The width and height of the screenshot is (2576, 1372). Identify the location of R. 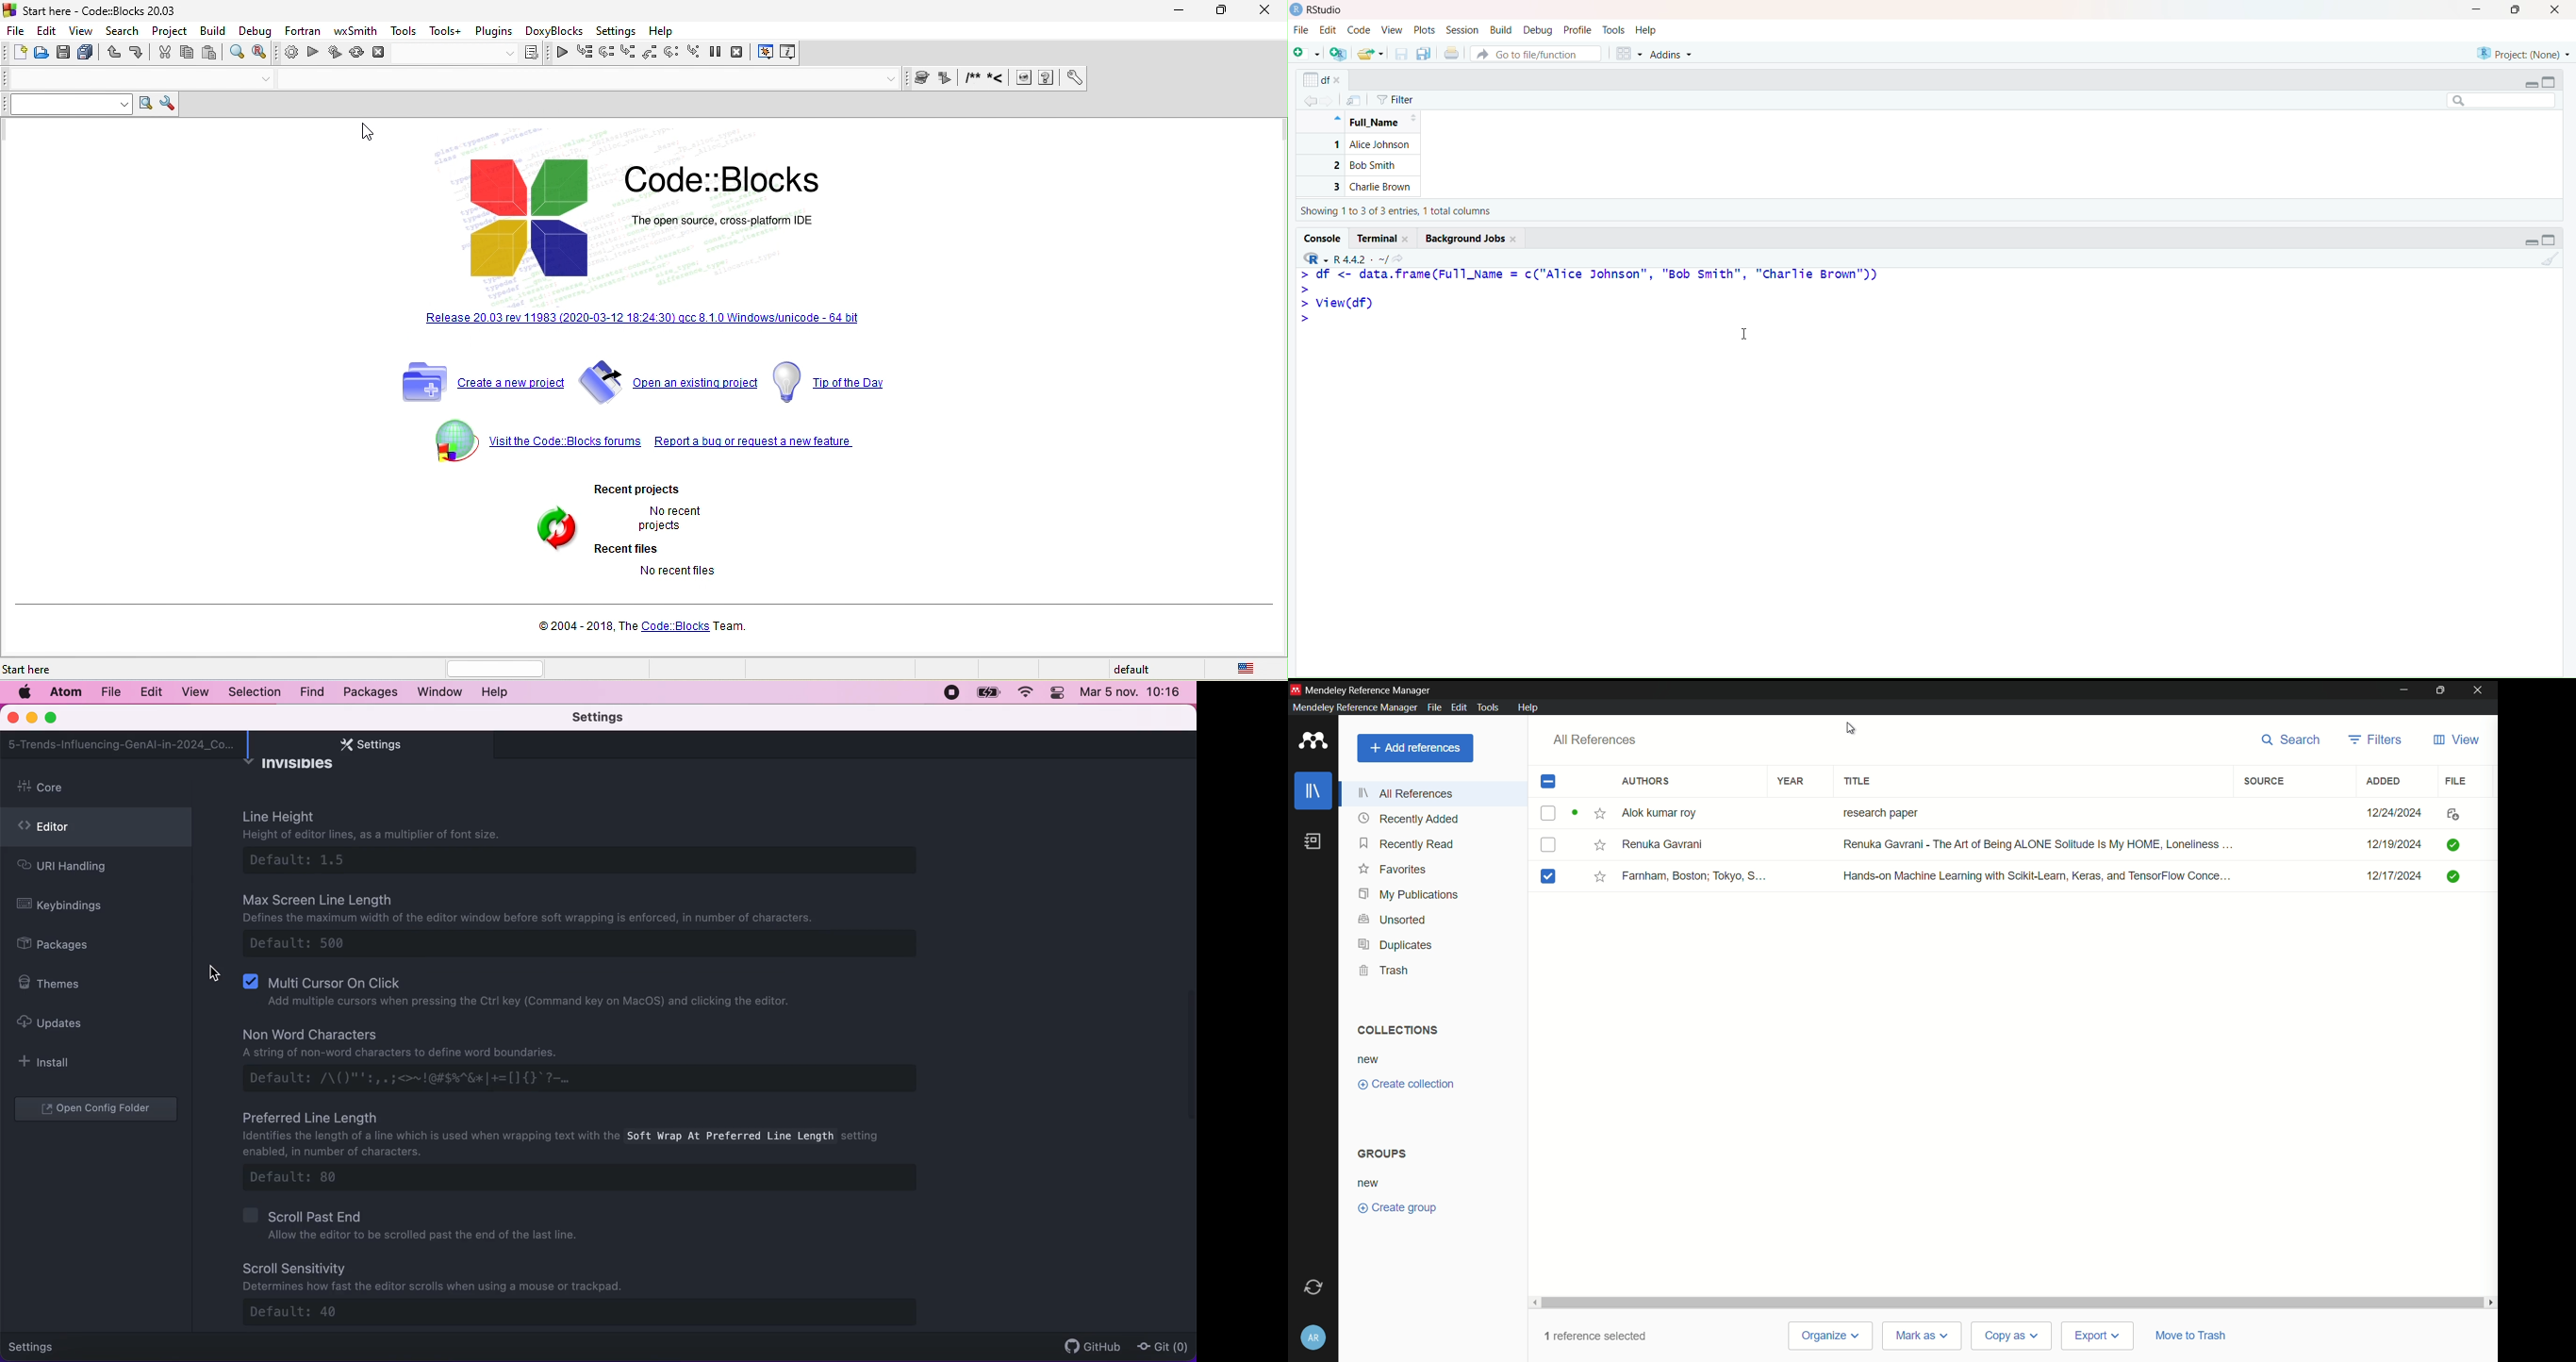
(1314, 256).